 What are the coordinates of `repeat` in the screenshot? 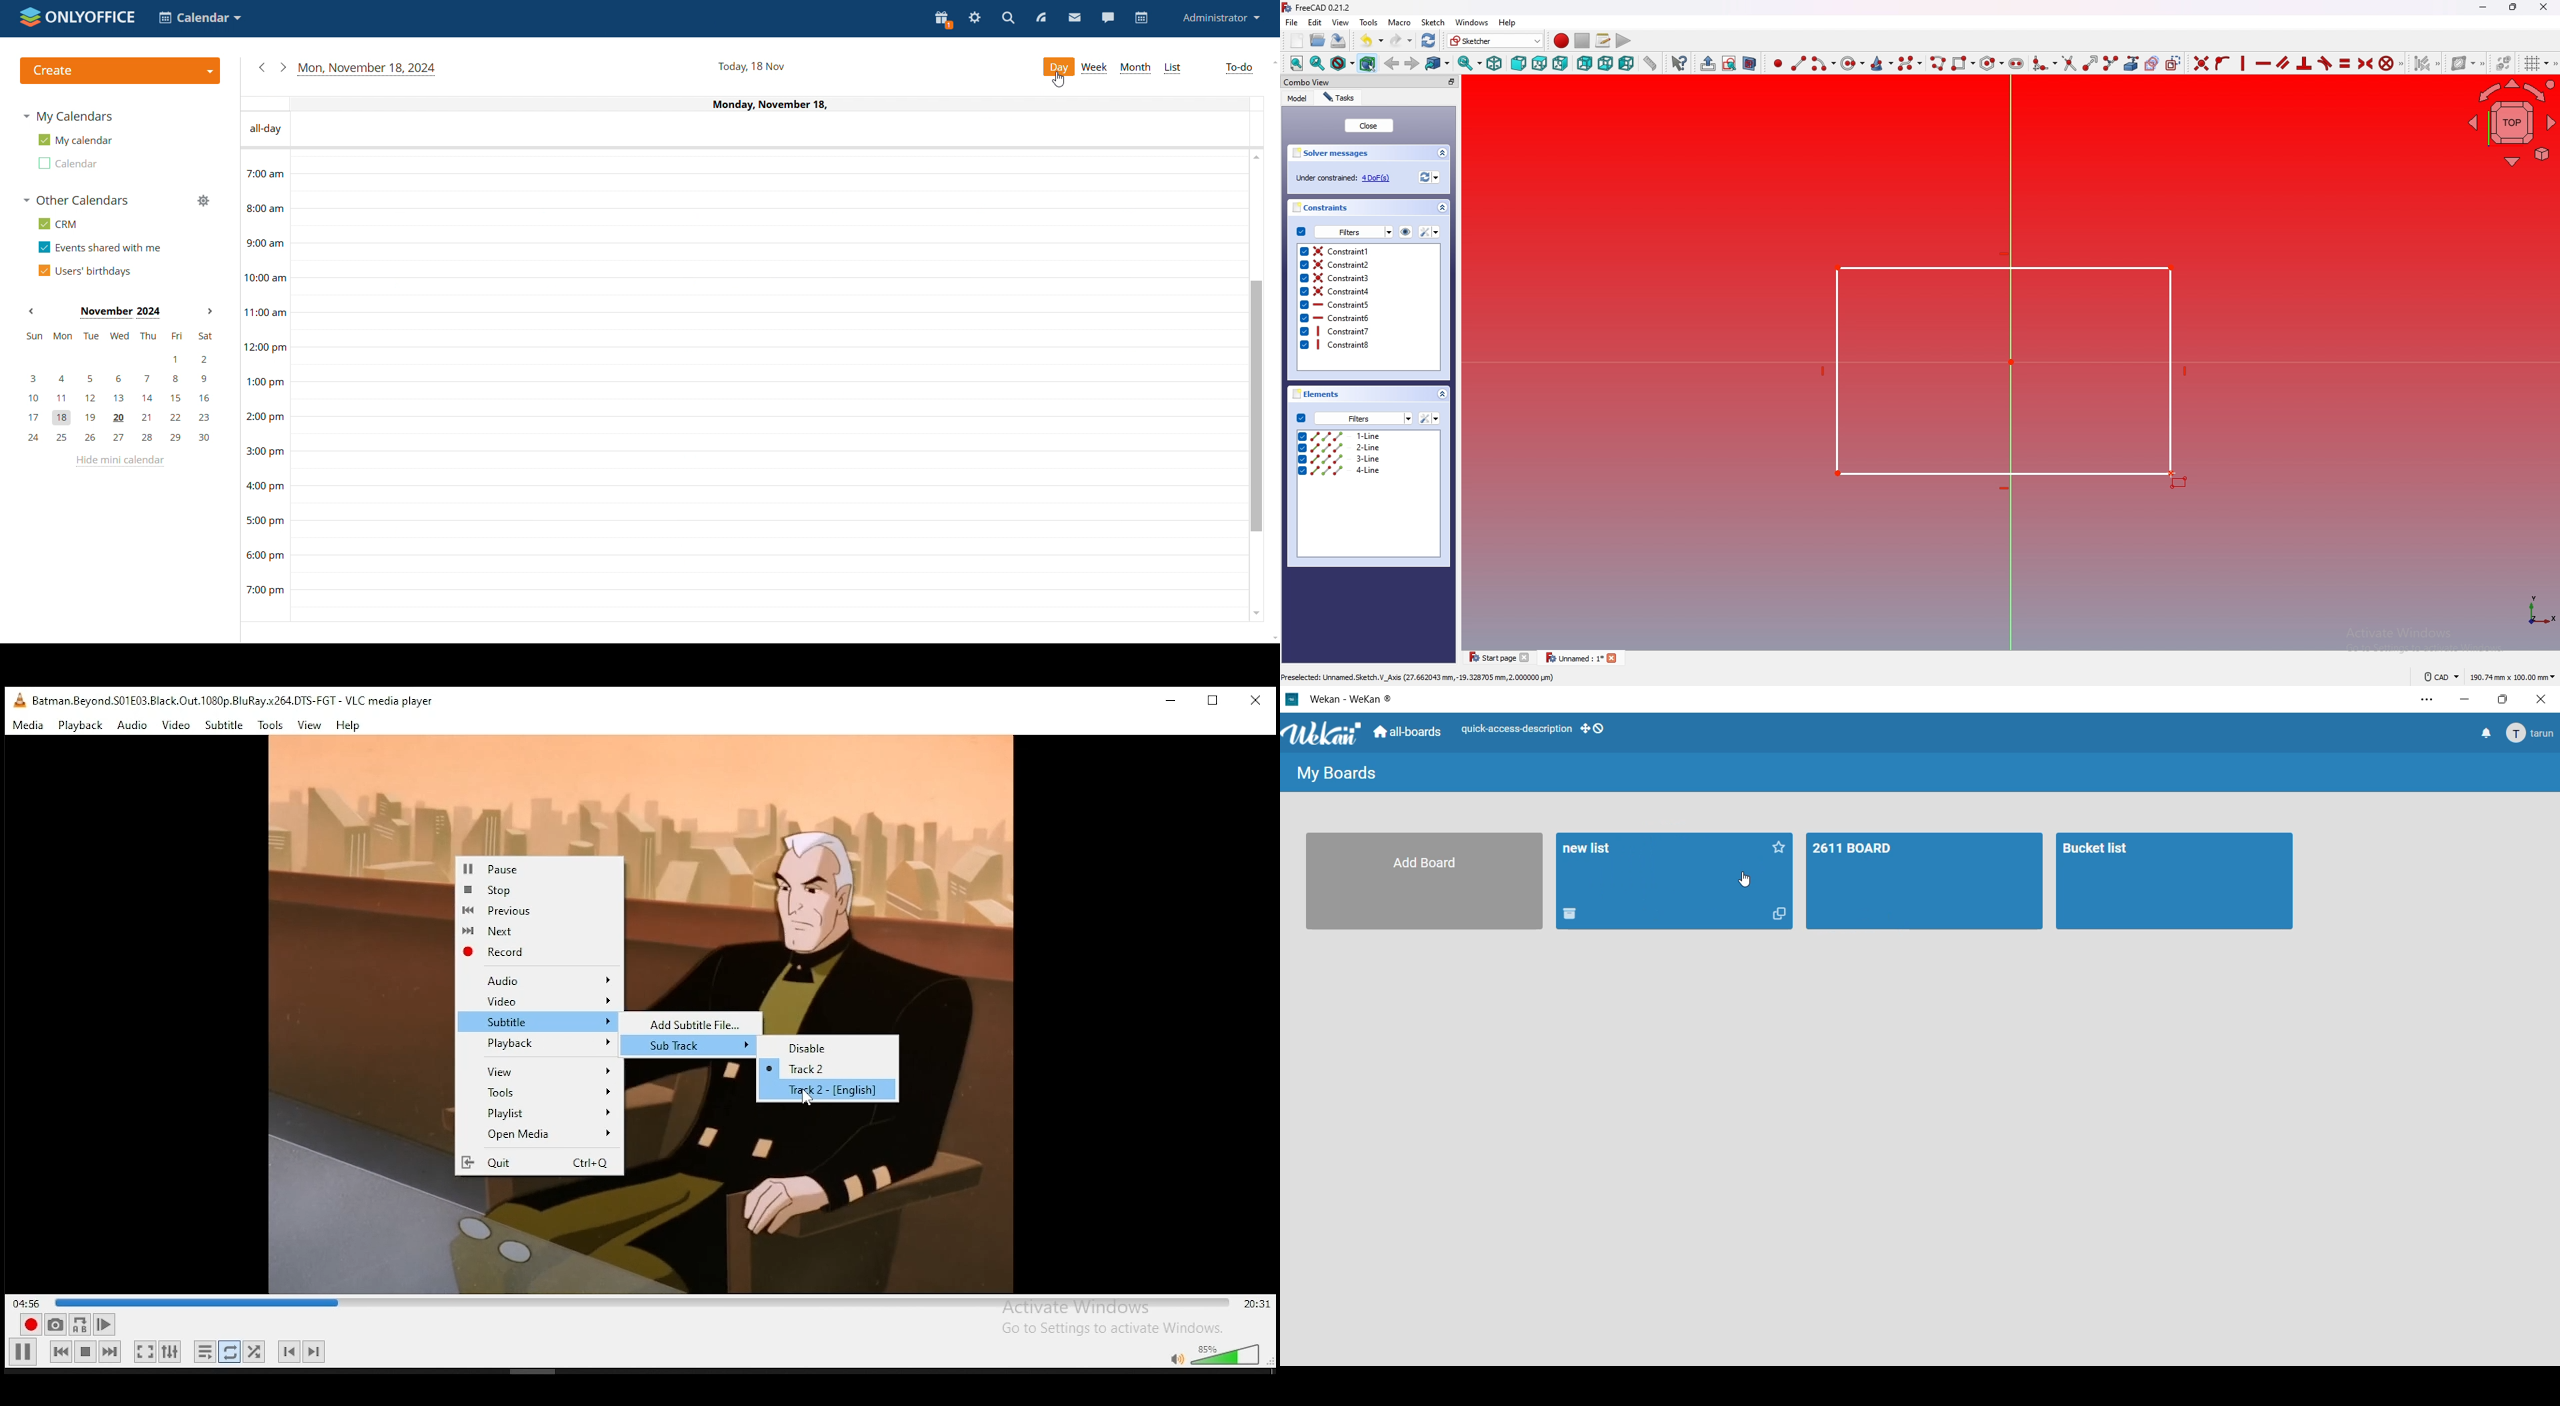 It's located at (231, 1354).